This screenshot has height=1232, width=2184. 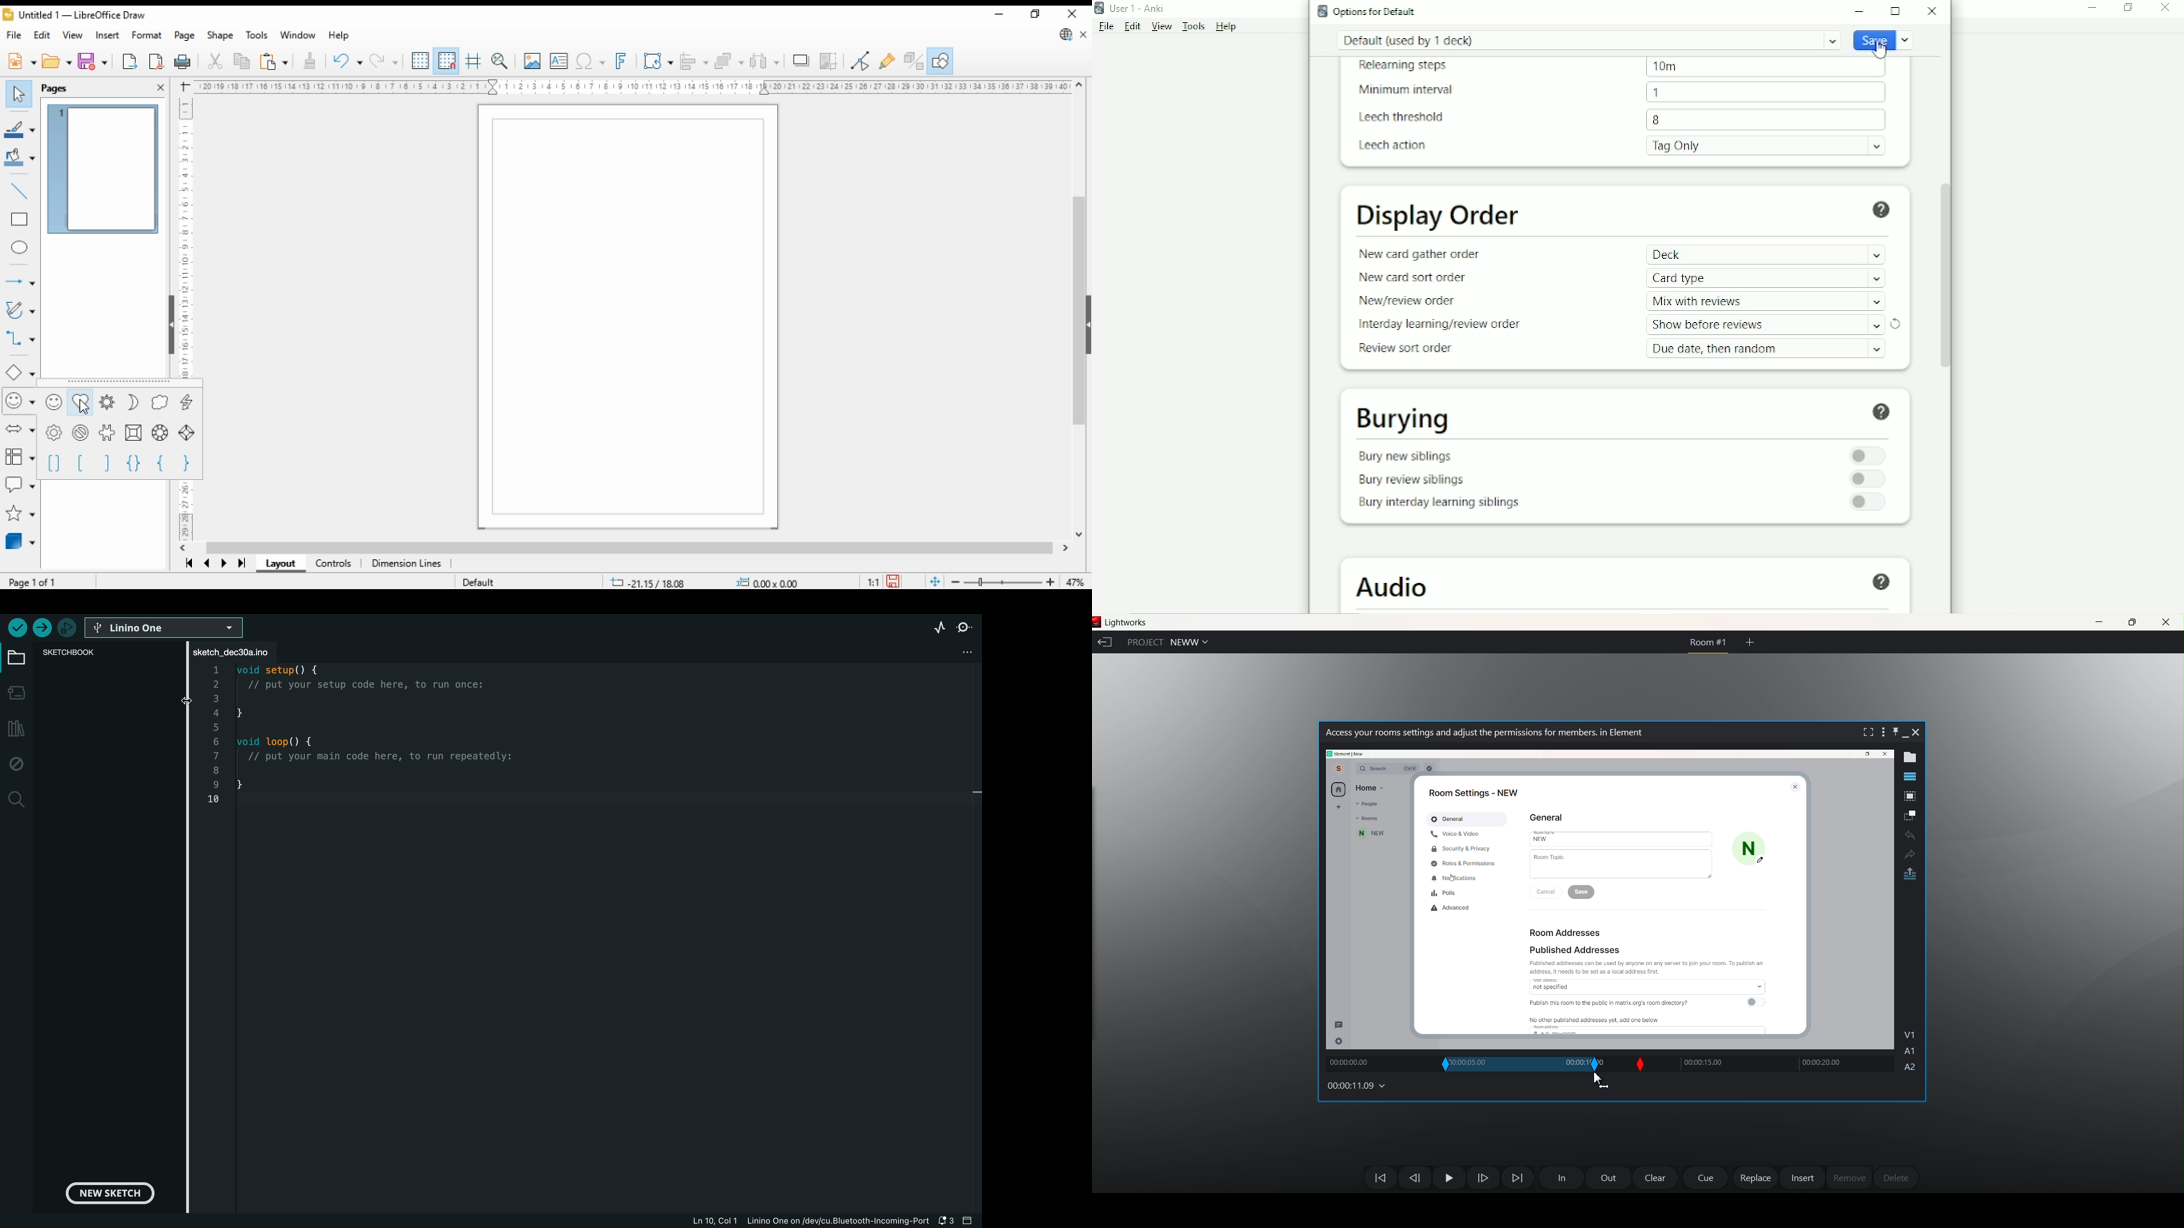 What do you see at coordinates (531, 61) in the screenshot?
I see `insert picture` at bounding box center [531, 61].